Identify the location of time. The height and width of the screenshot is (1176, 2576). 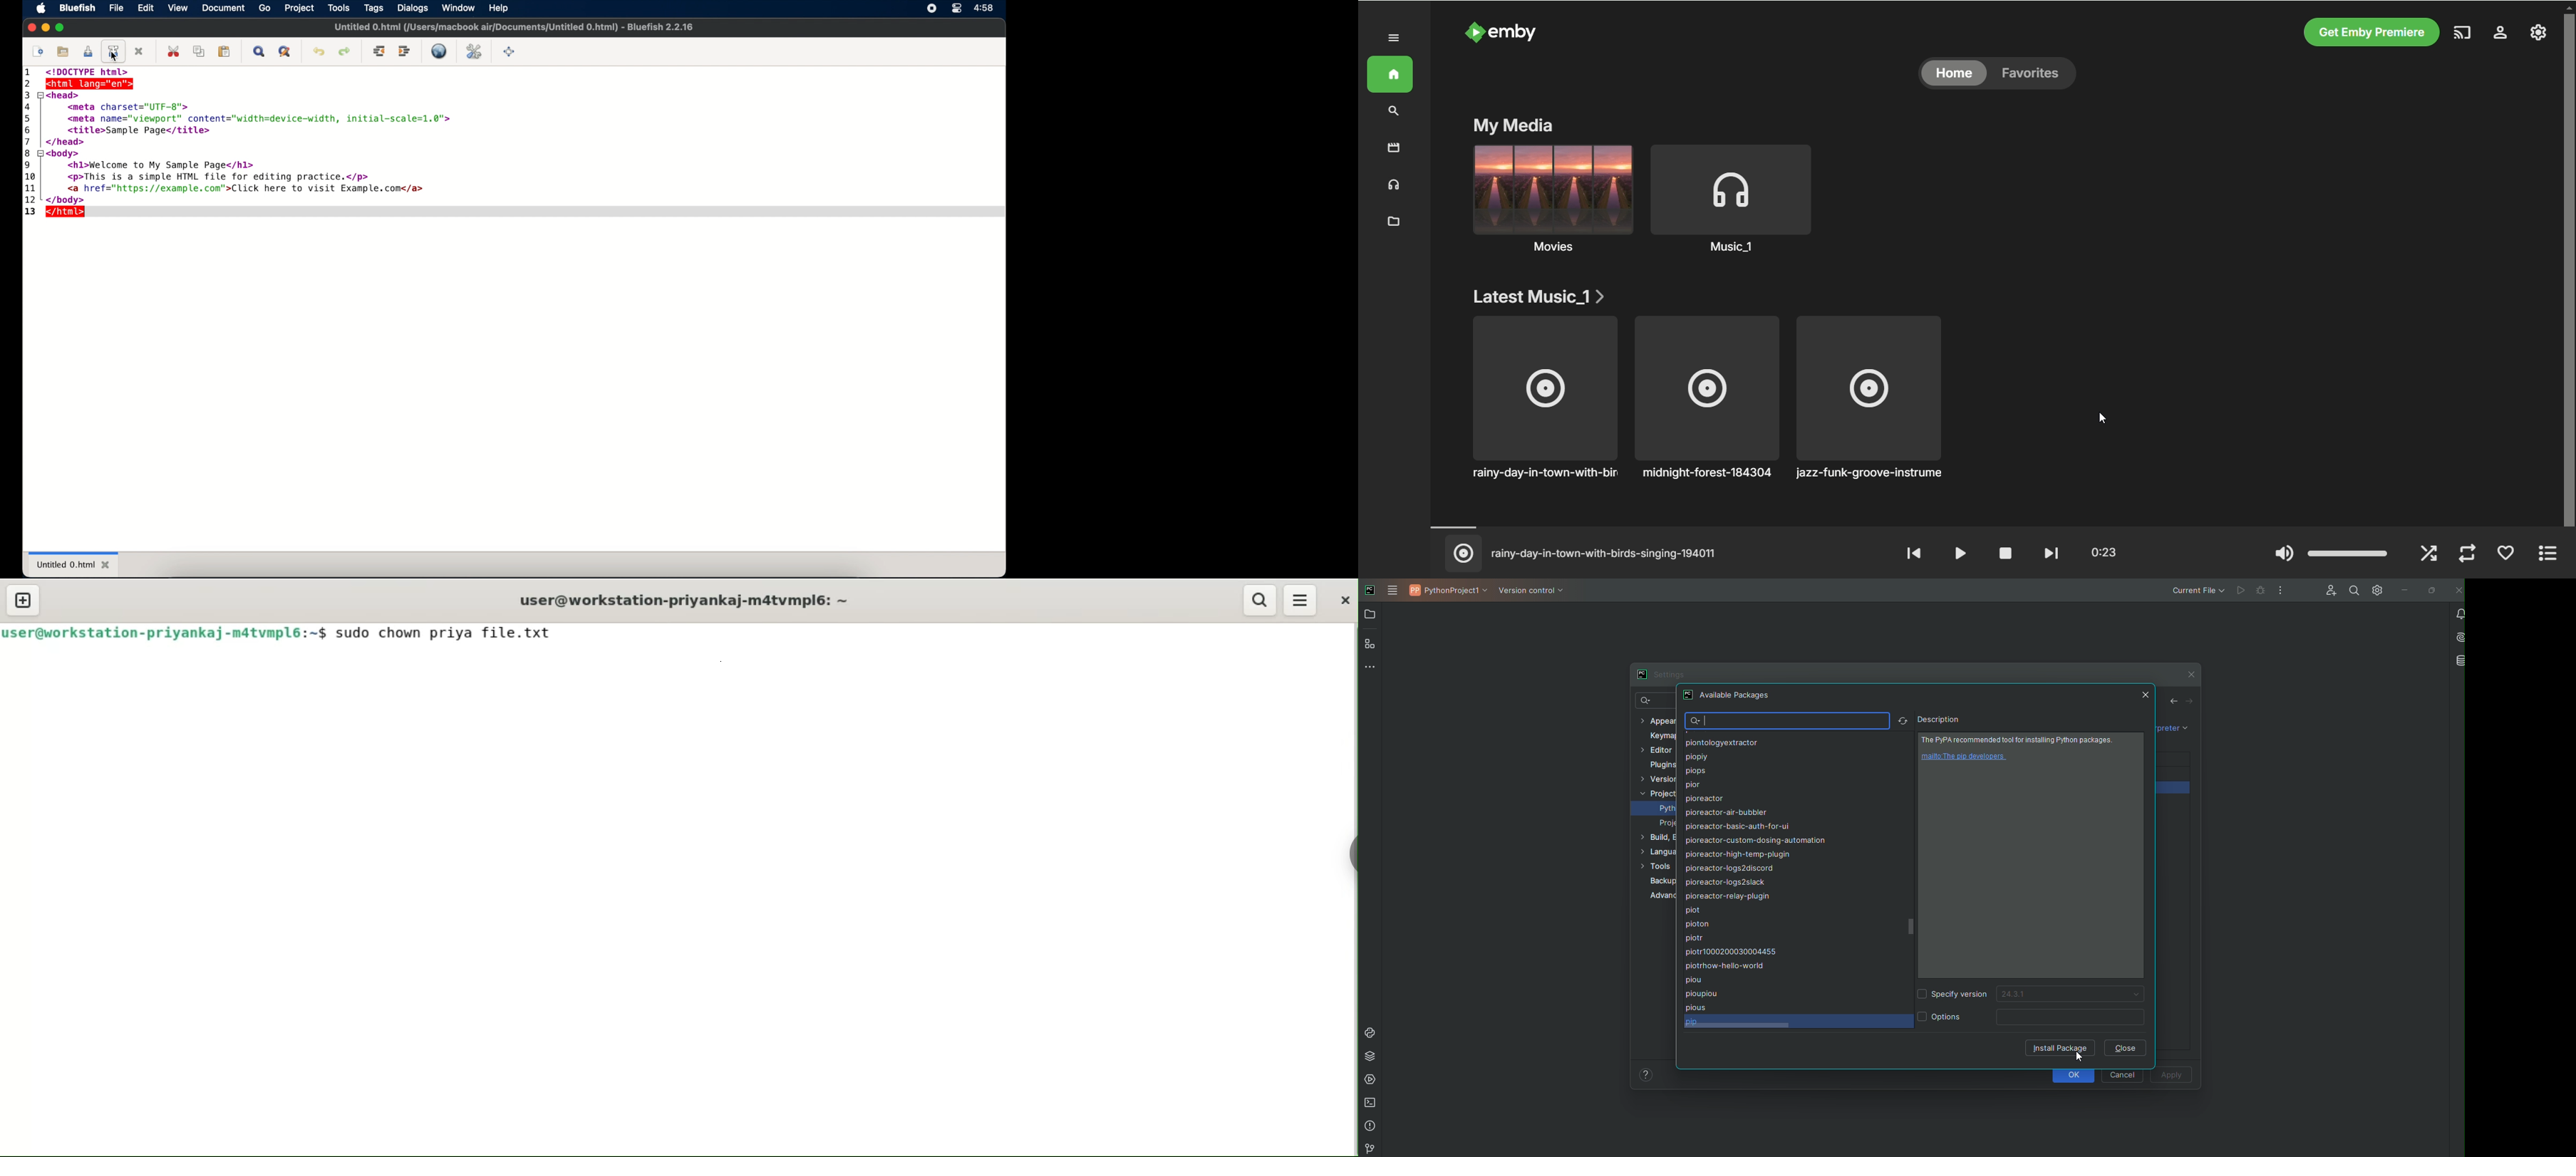
(985, 8).